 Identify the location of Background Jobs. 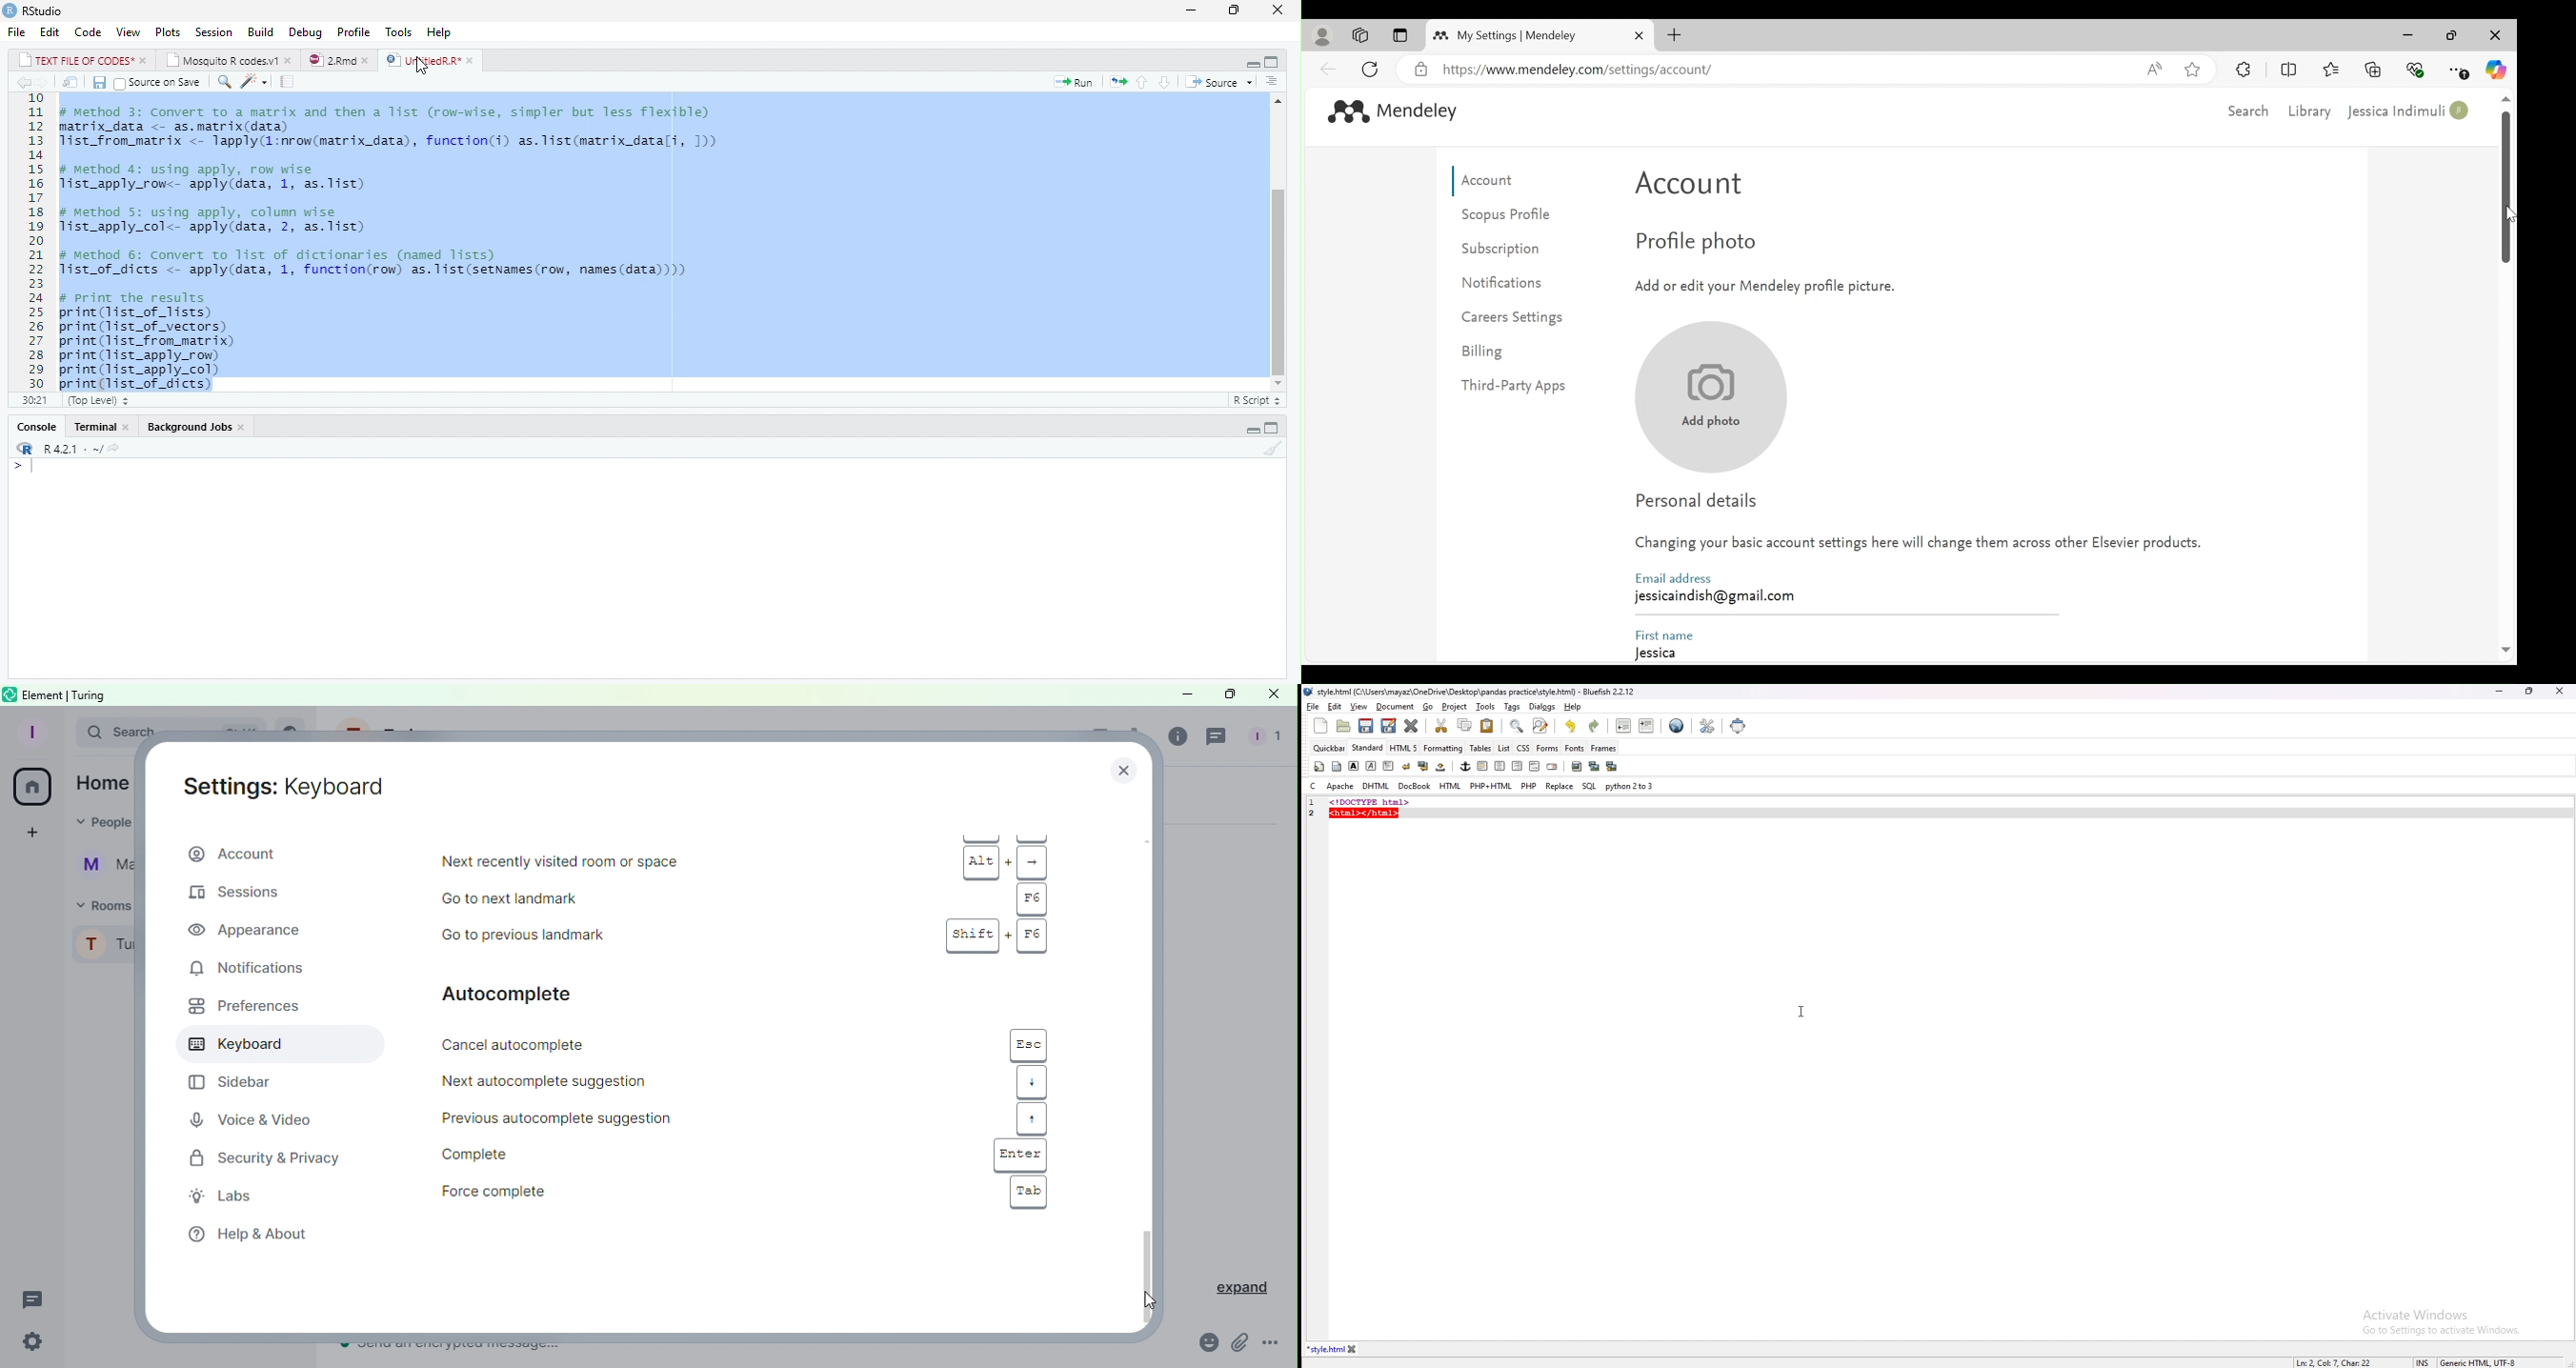
(196, 427).